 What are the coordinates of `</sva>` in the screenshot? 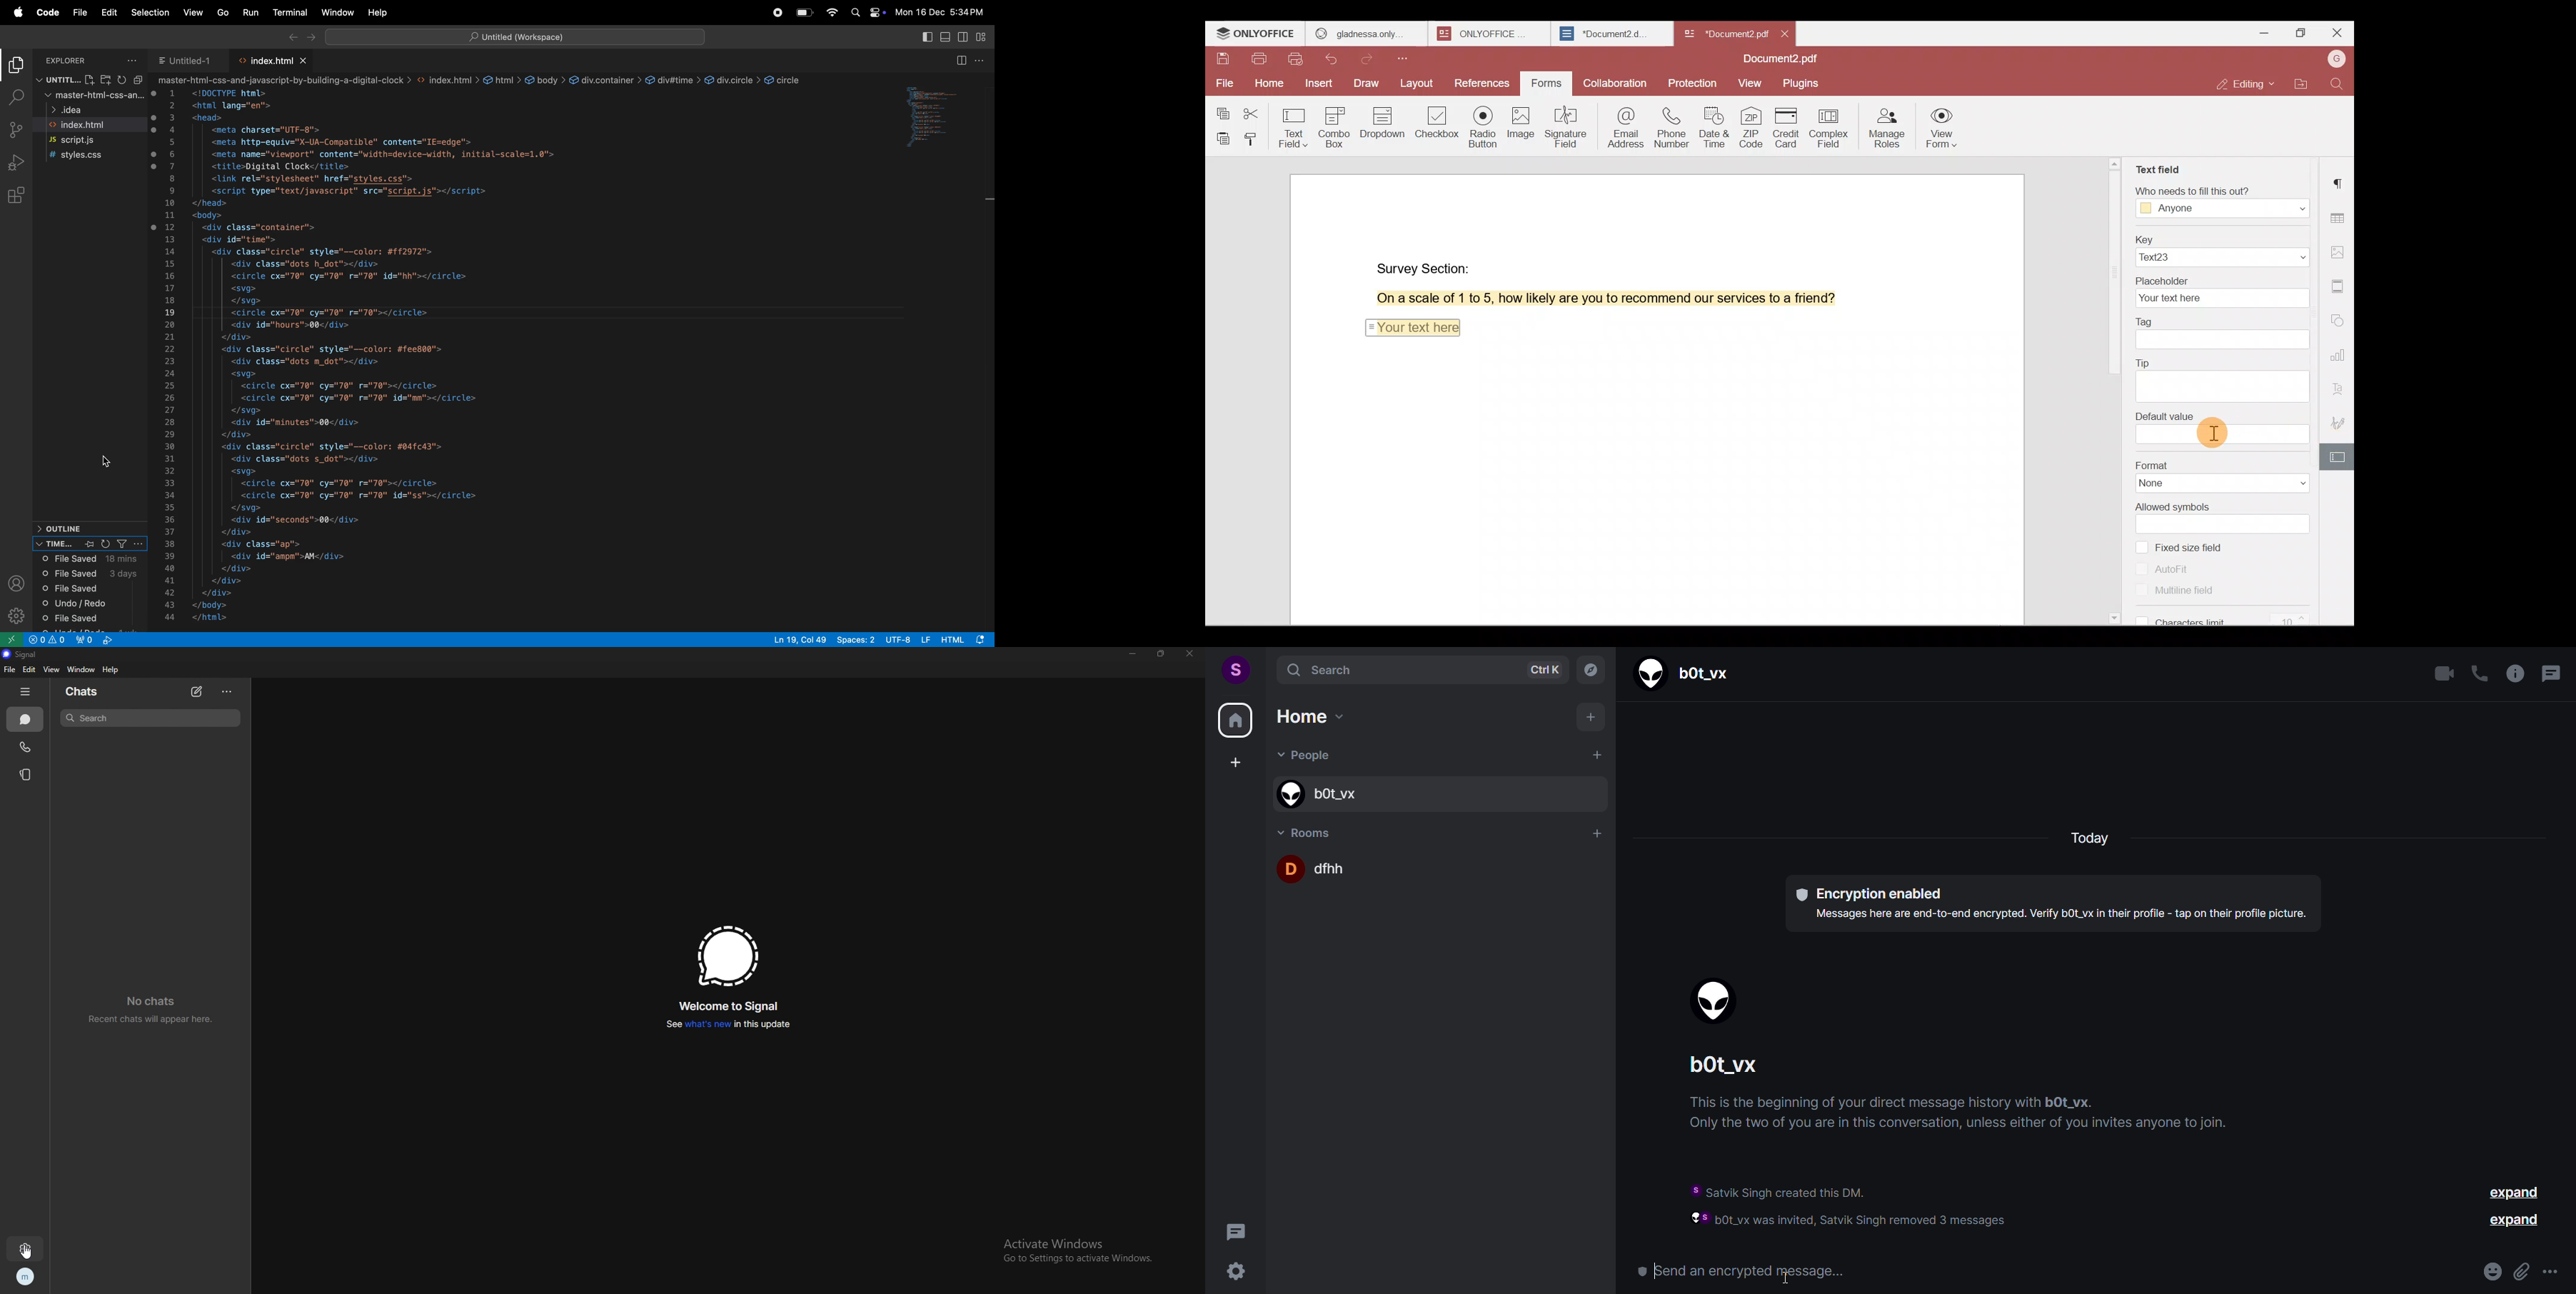 It's located at (246, 508).